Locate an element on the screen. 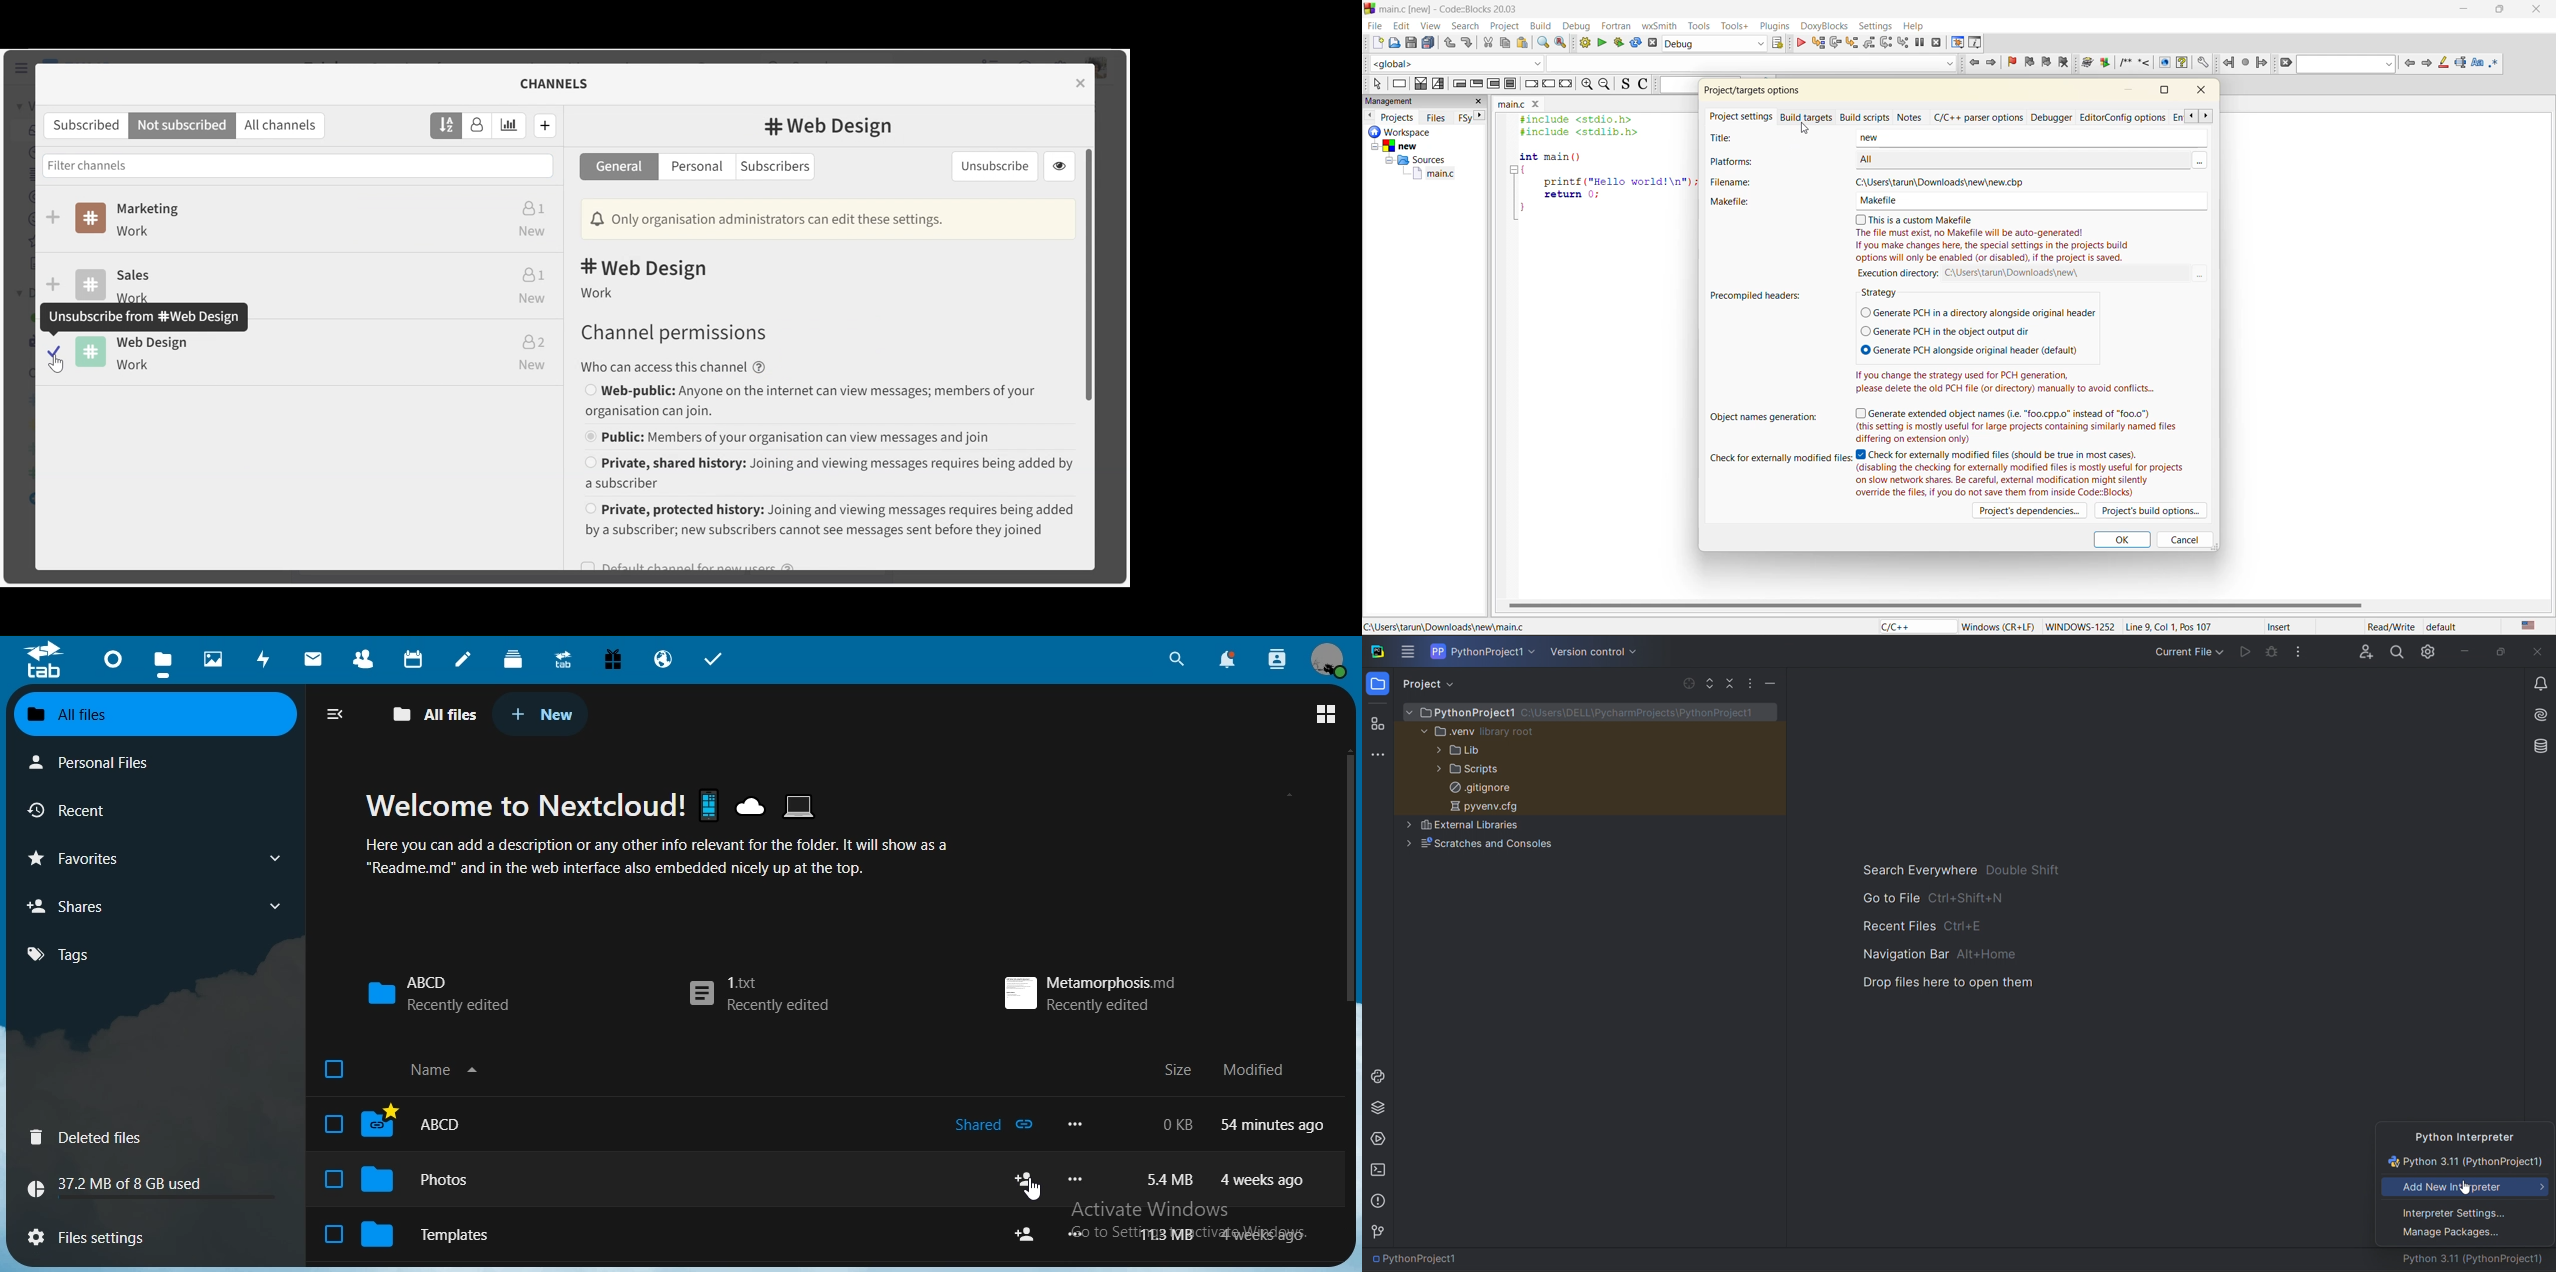  minimize is located at coordinates (2463, 651).